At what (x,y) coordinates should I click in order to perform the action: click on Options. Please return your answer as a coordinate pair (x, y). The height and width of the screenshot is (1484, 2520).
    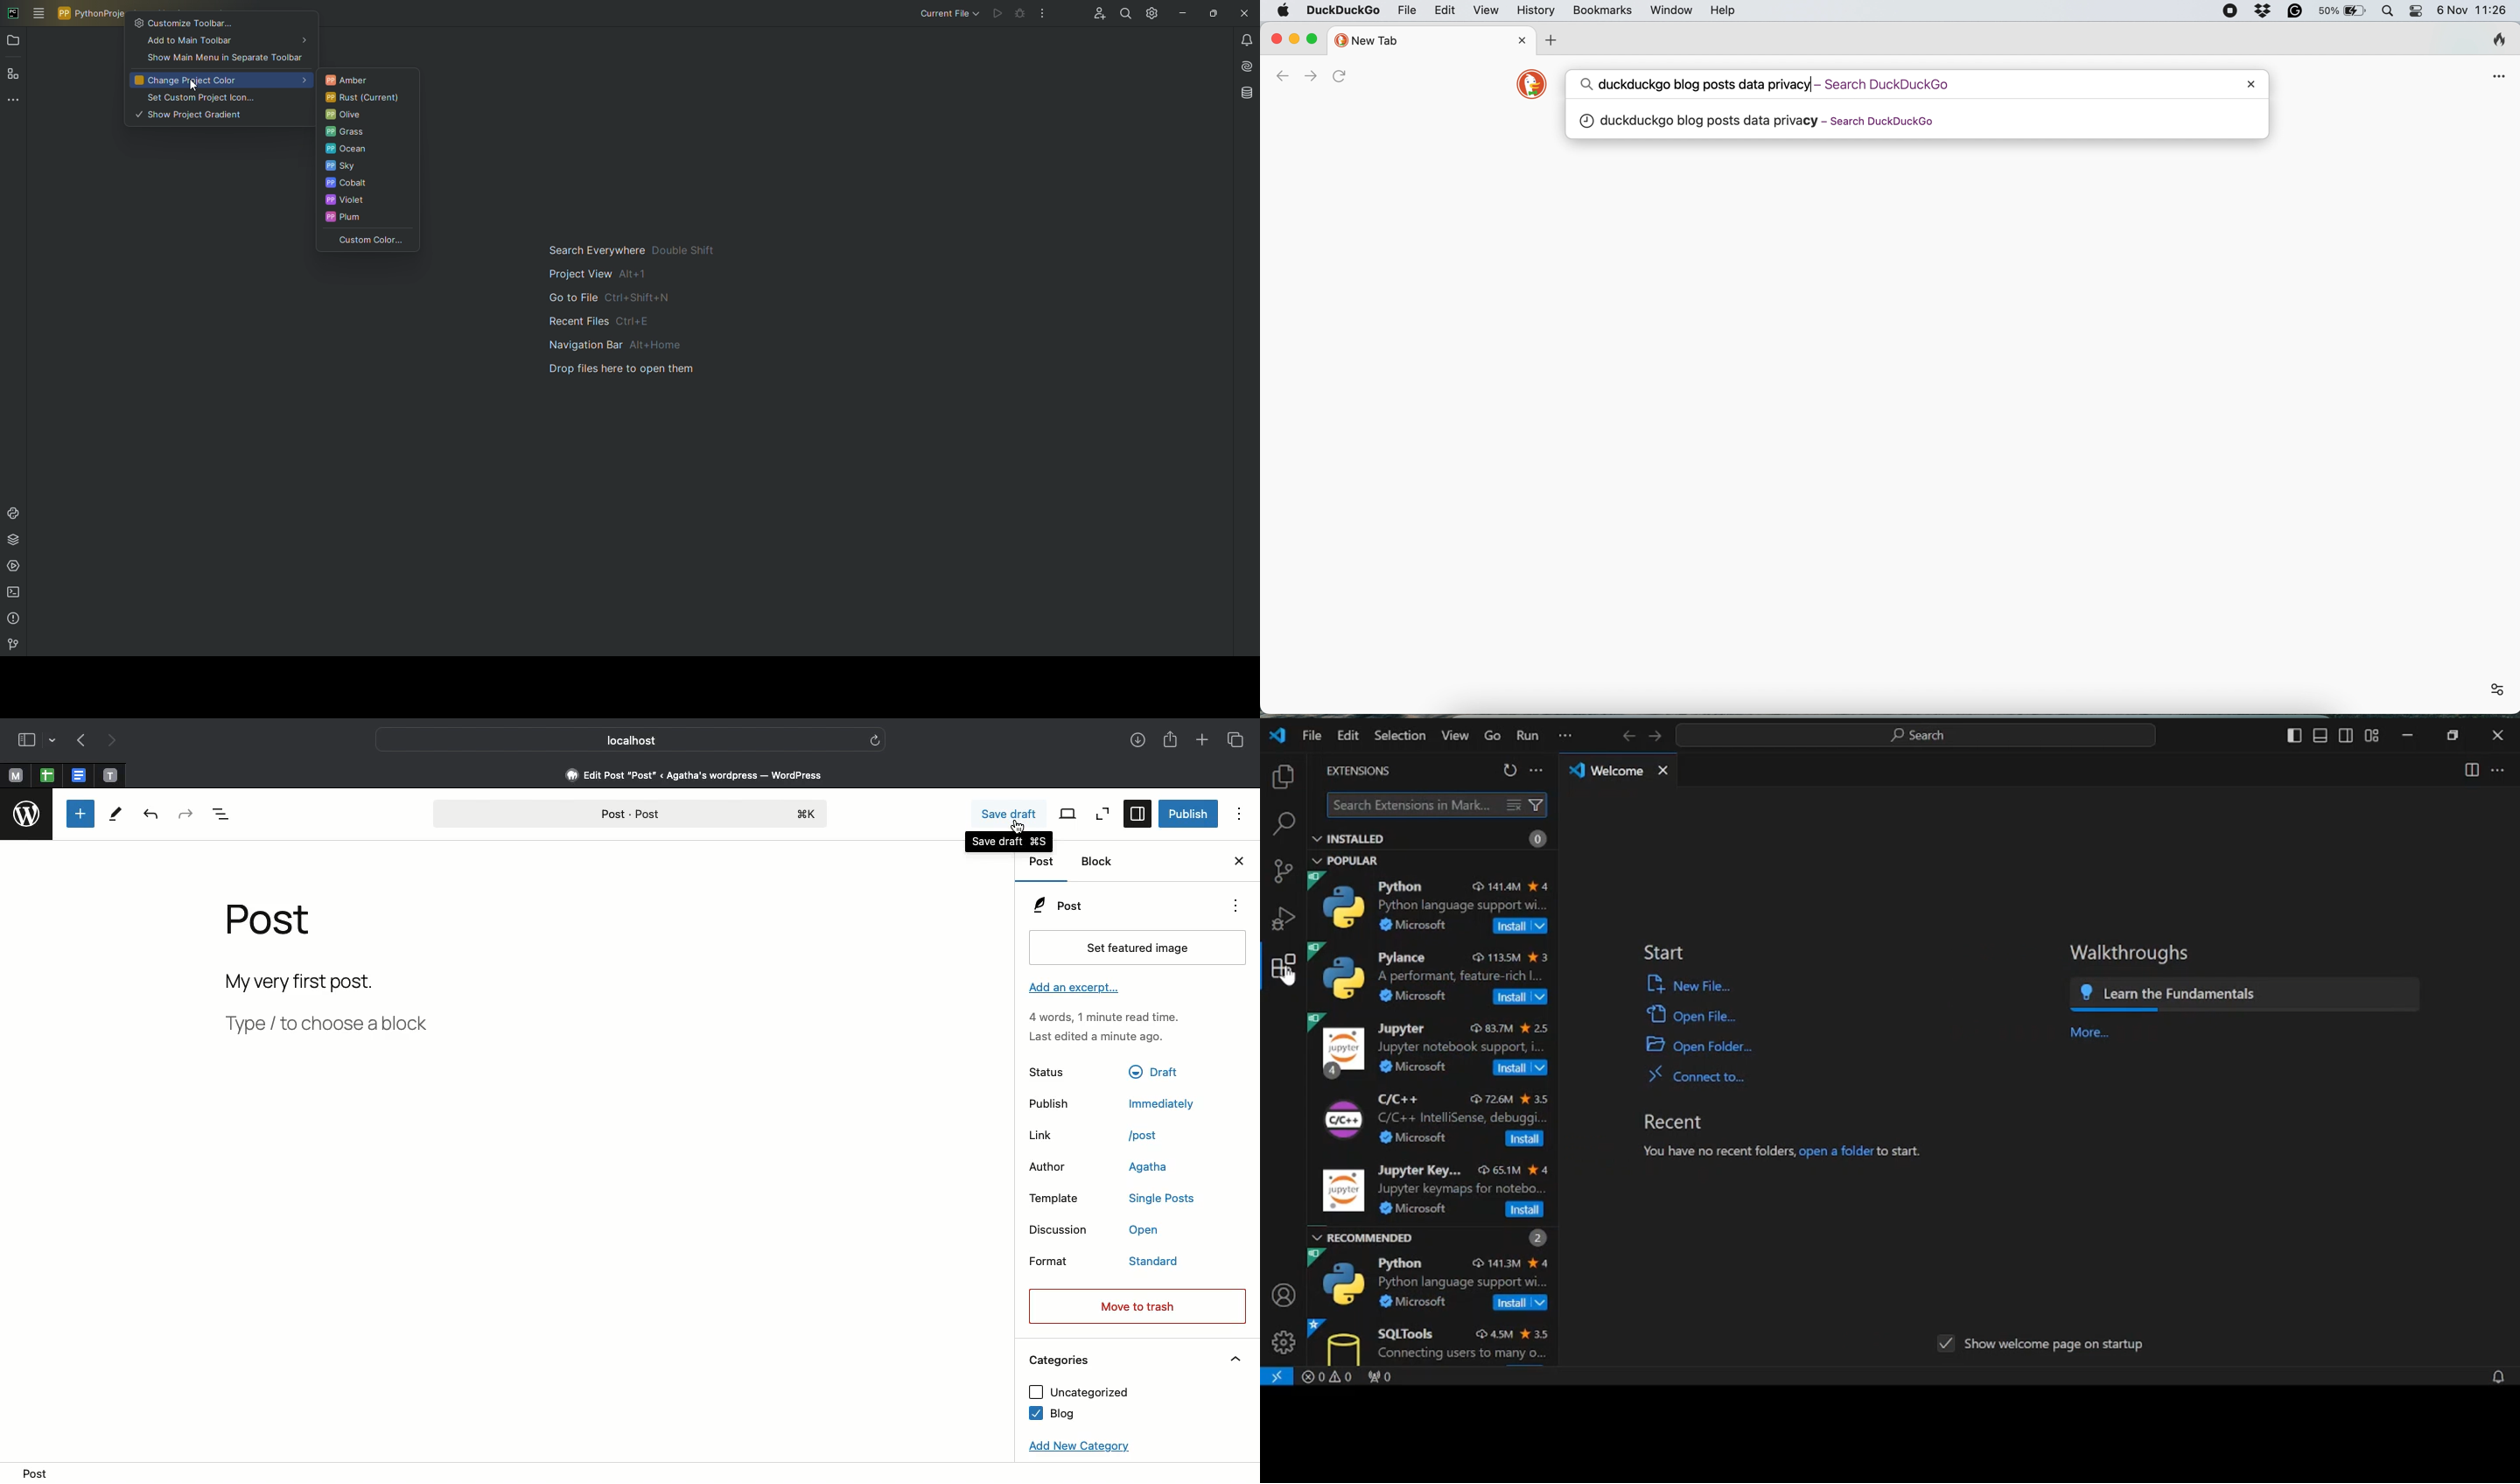
    Looking at the image, I should click on (1234, 906).